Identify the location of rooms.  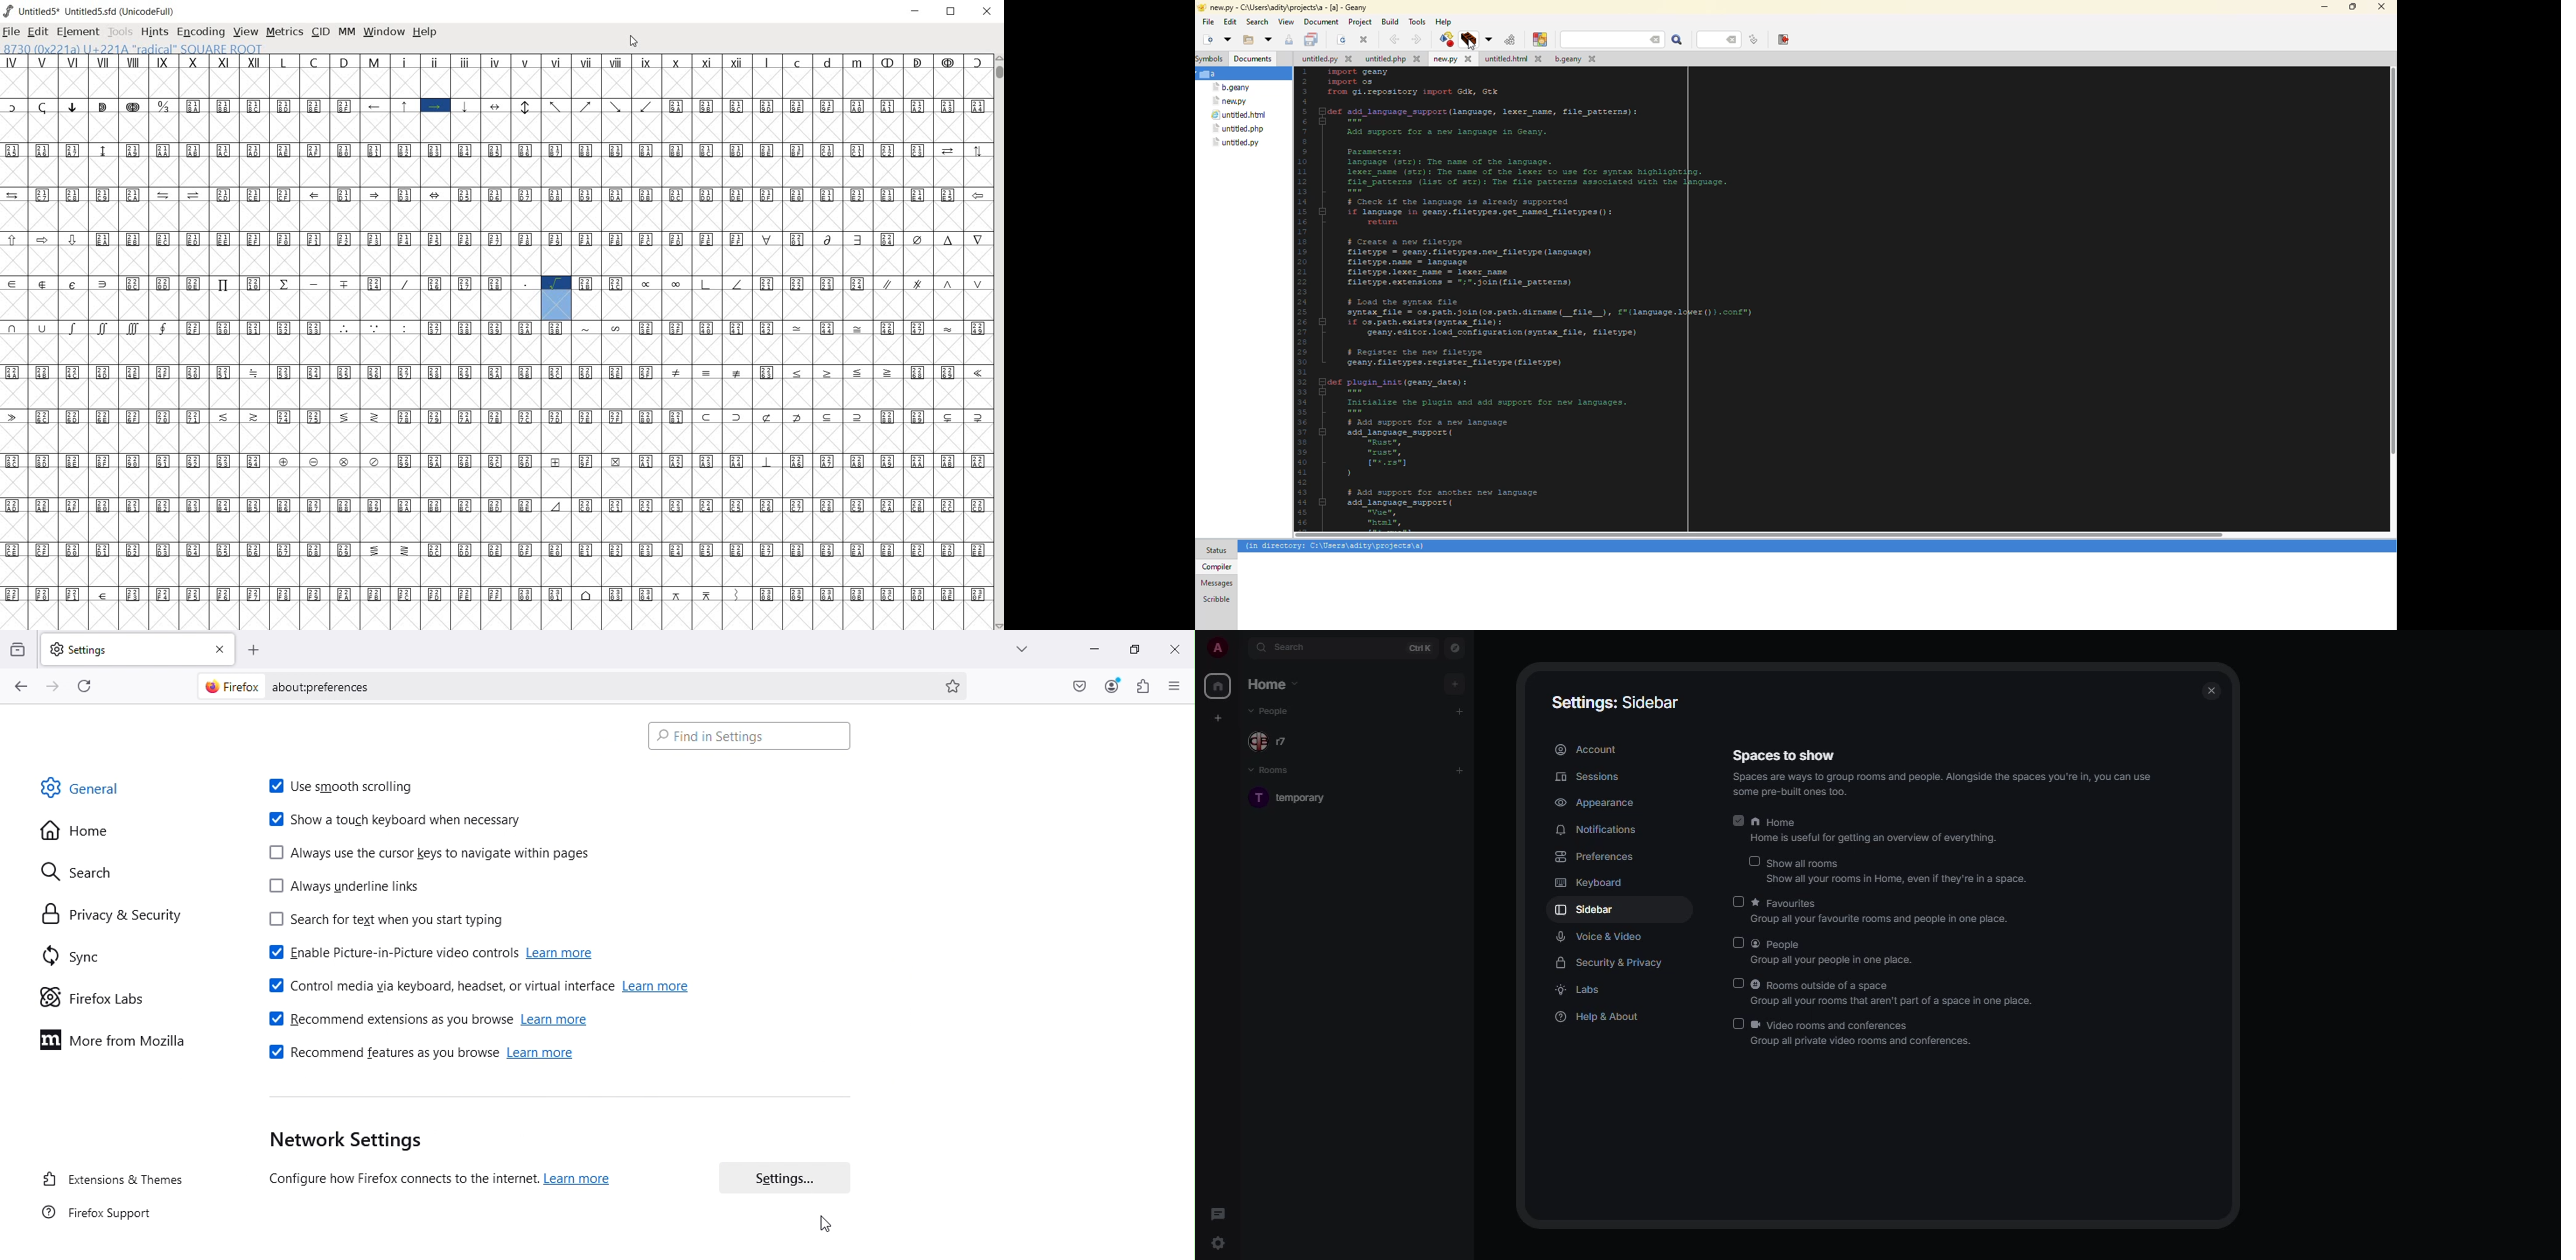
(1270, 771).